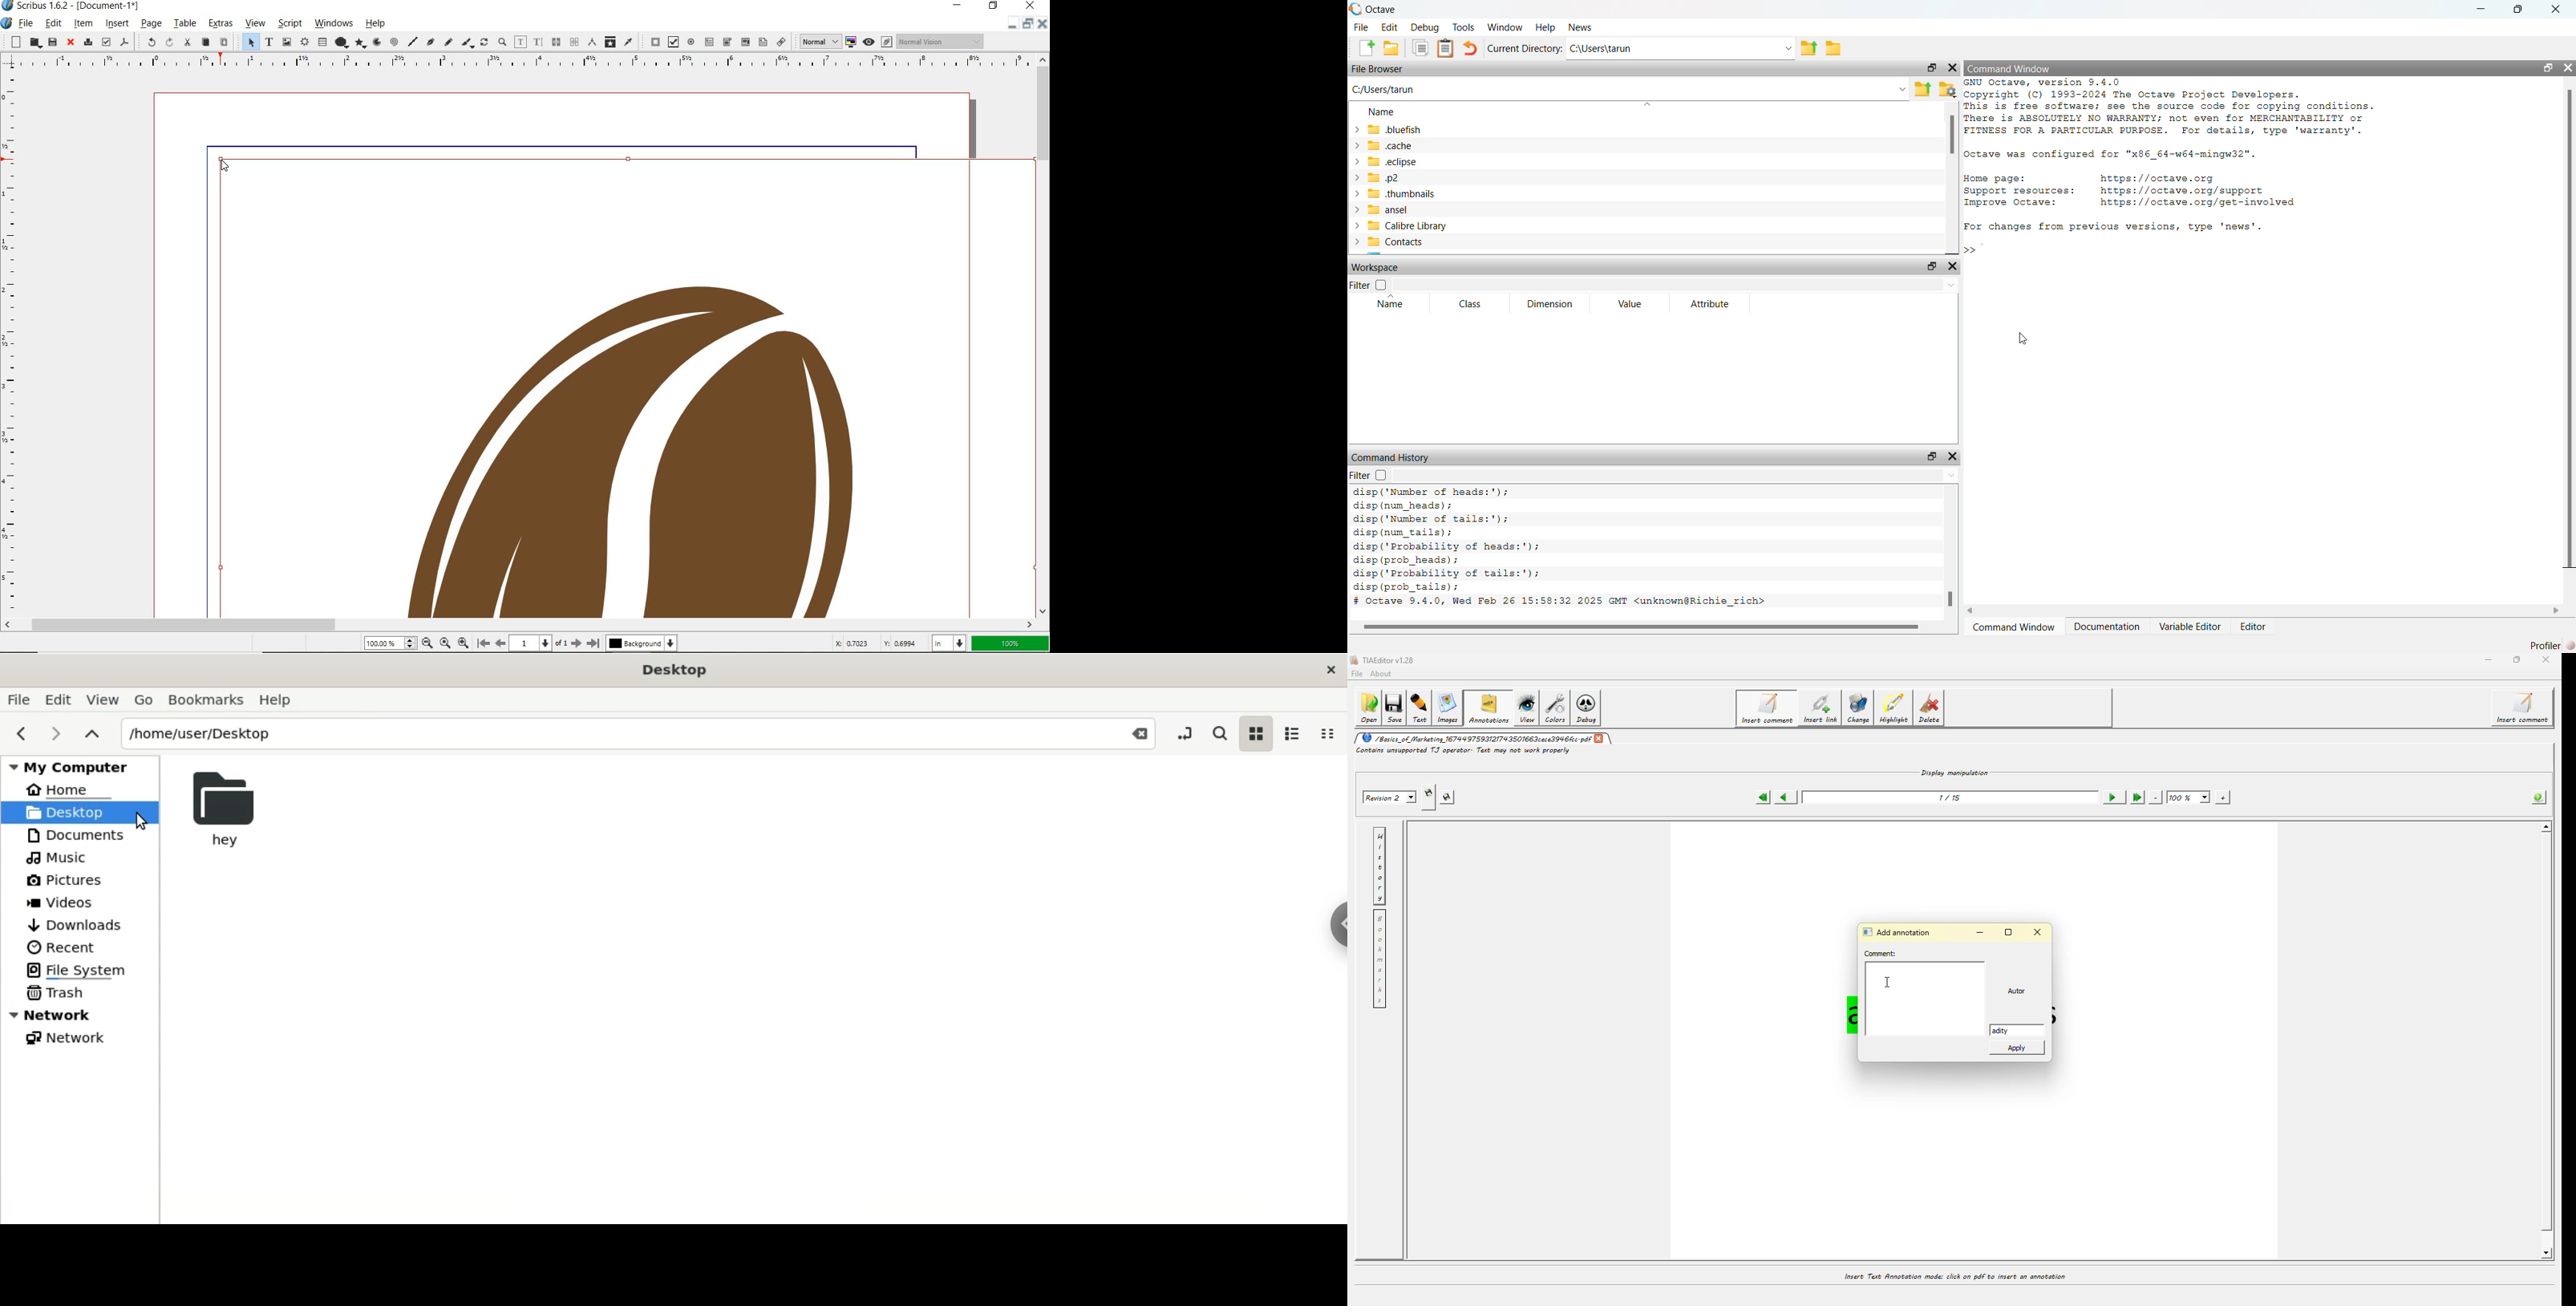 The height and width of the screenshot is (1316, 2576). Describe the element at coordinates (519, 626) in the screenshot. I see `scrollbar` at that location.